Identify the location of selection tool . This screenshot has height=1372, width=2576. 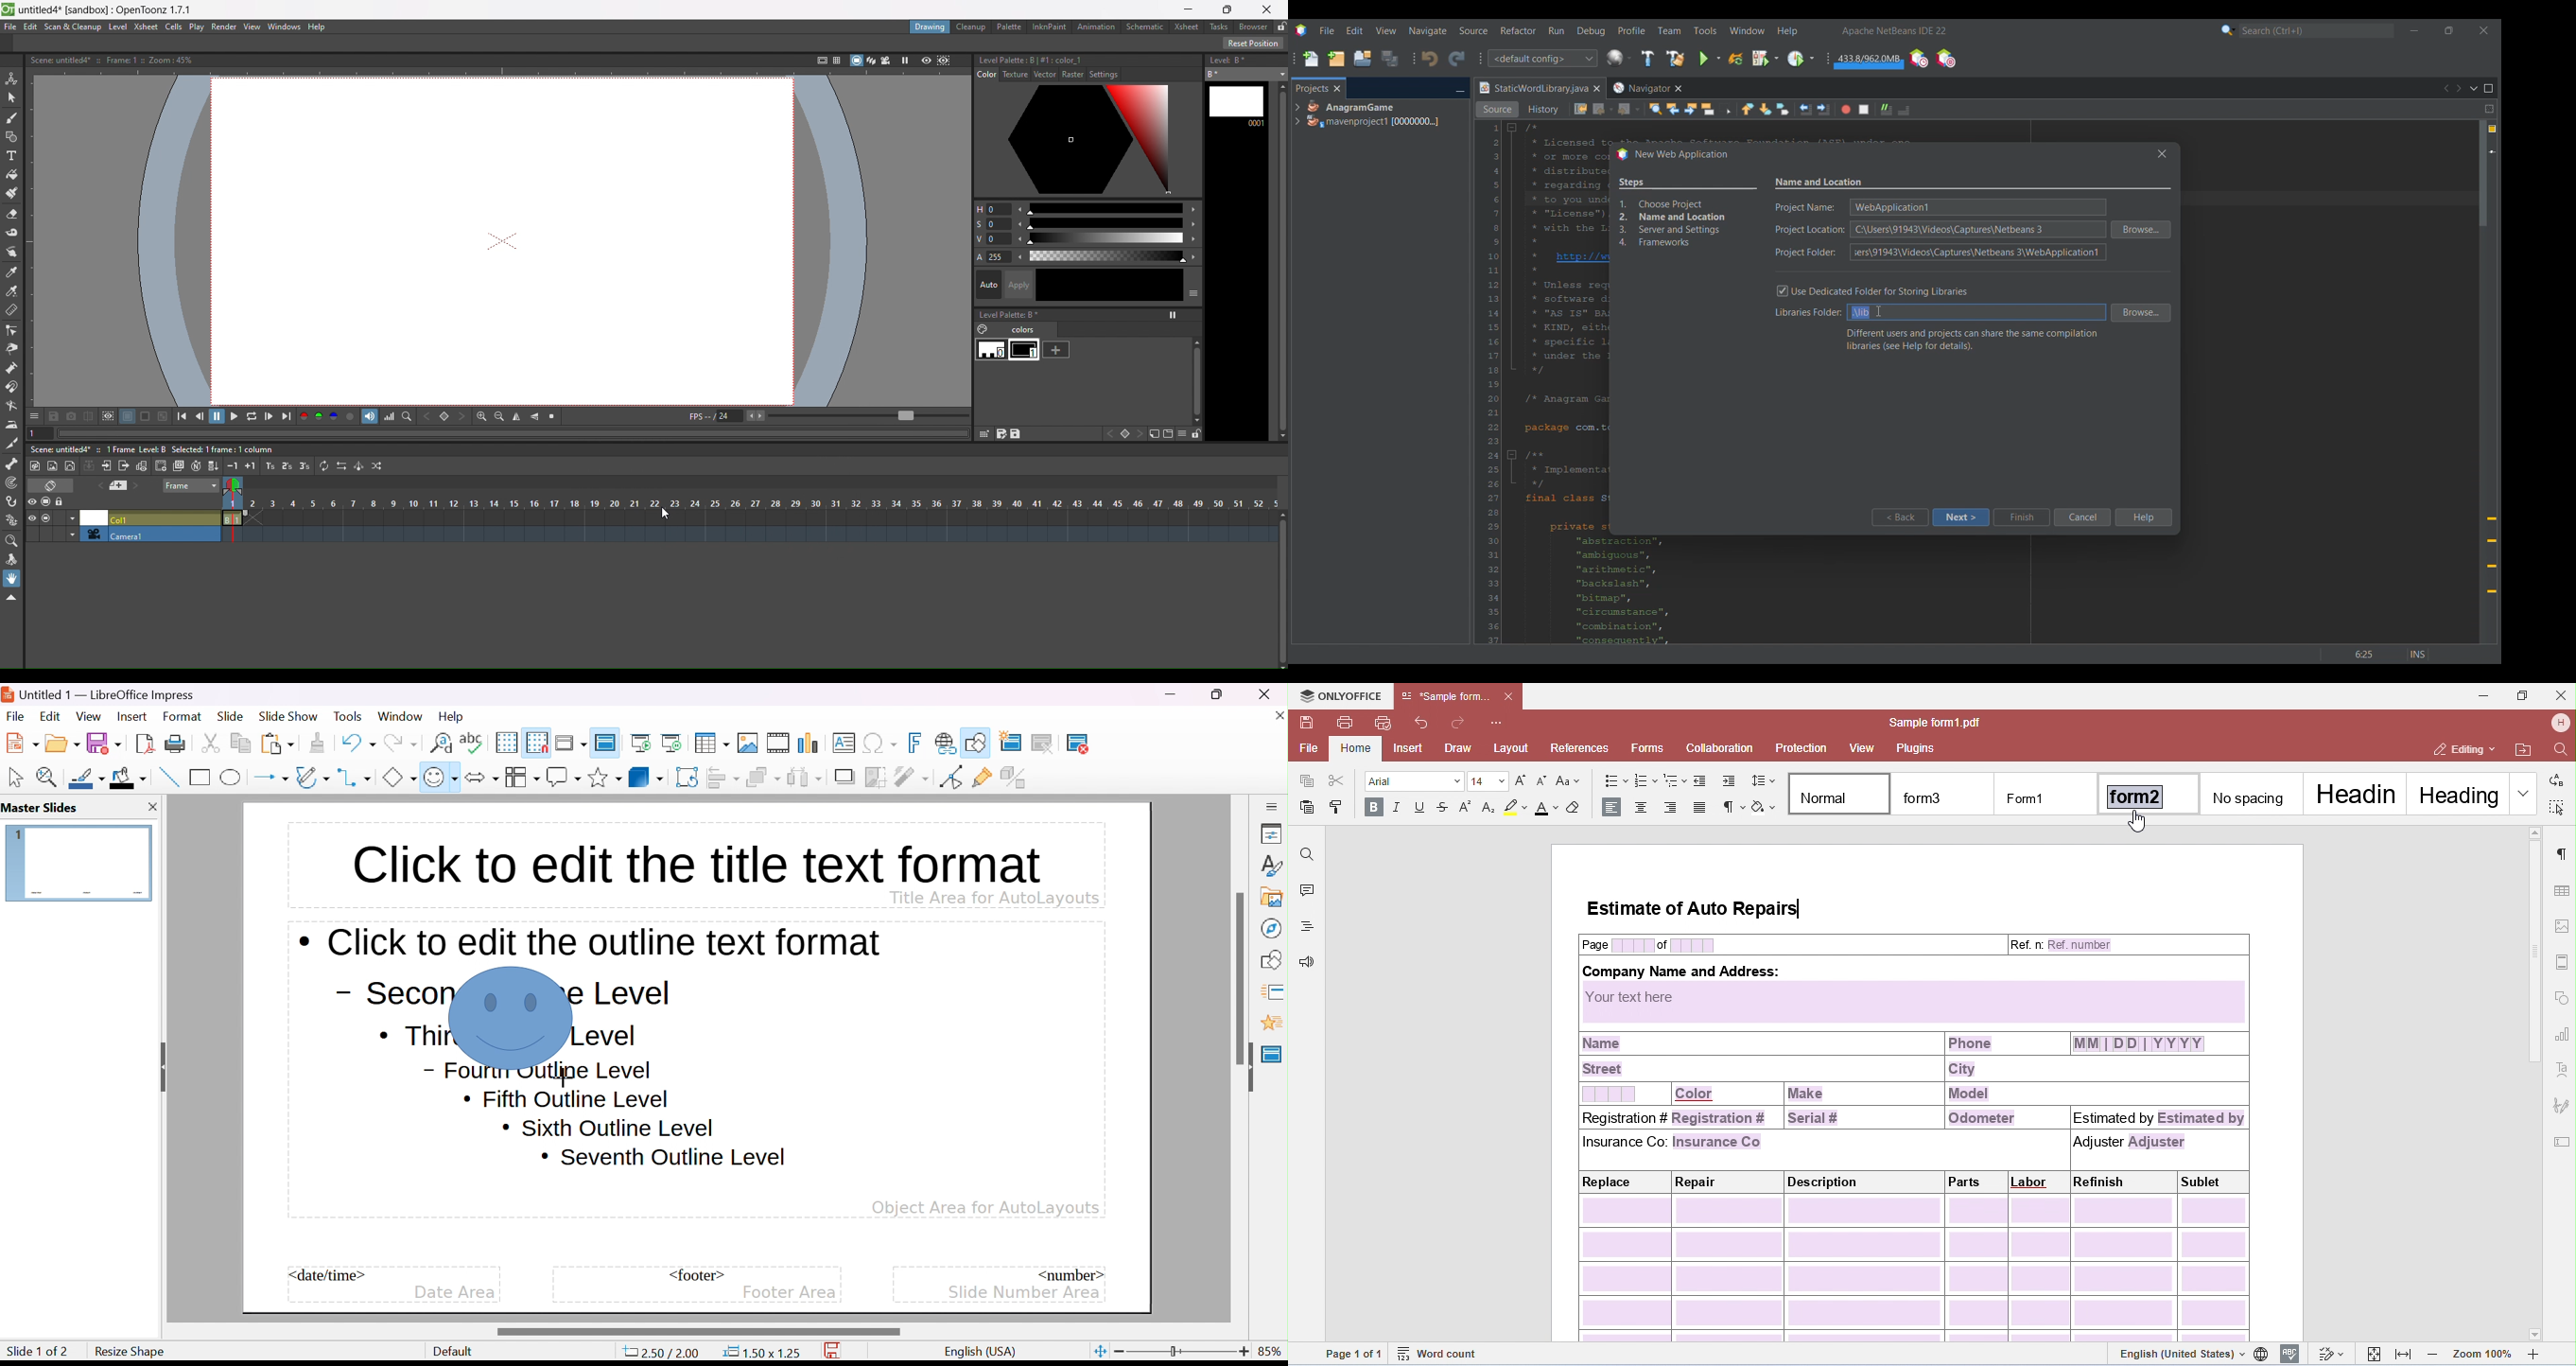
(11, 98).